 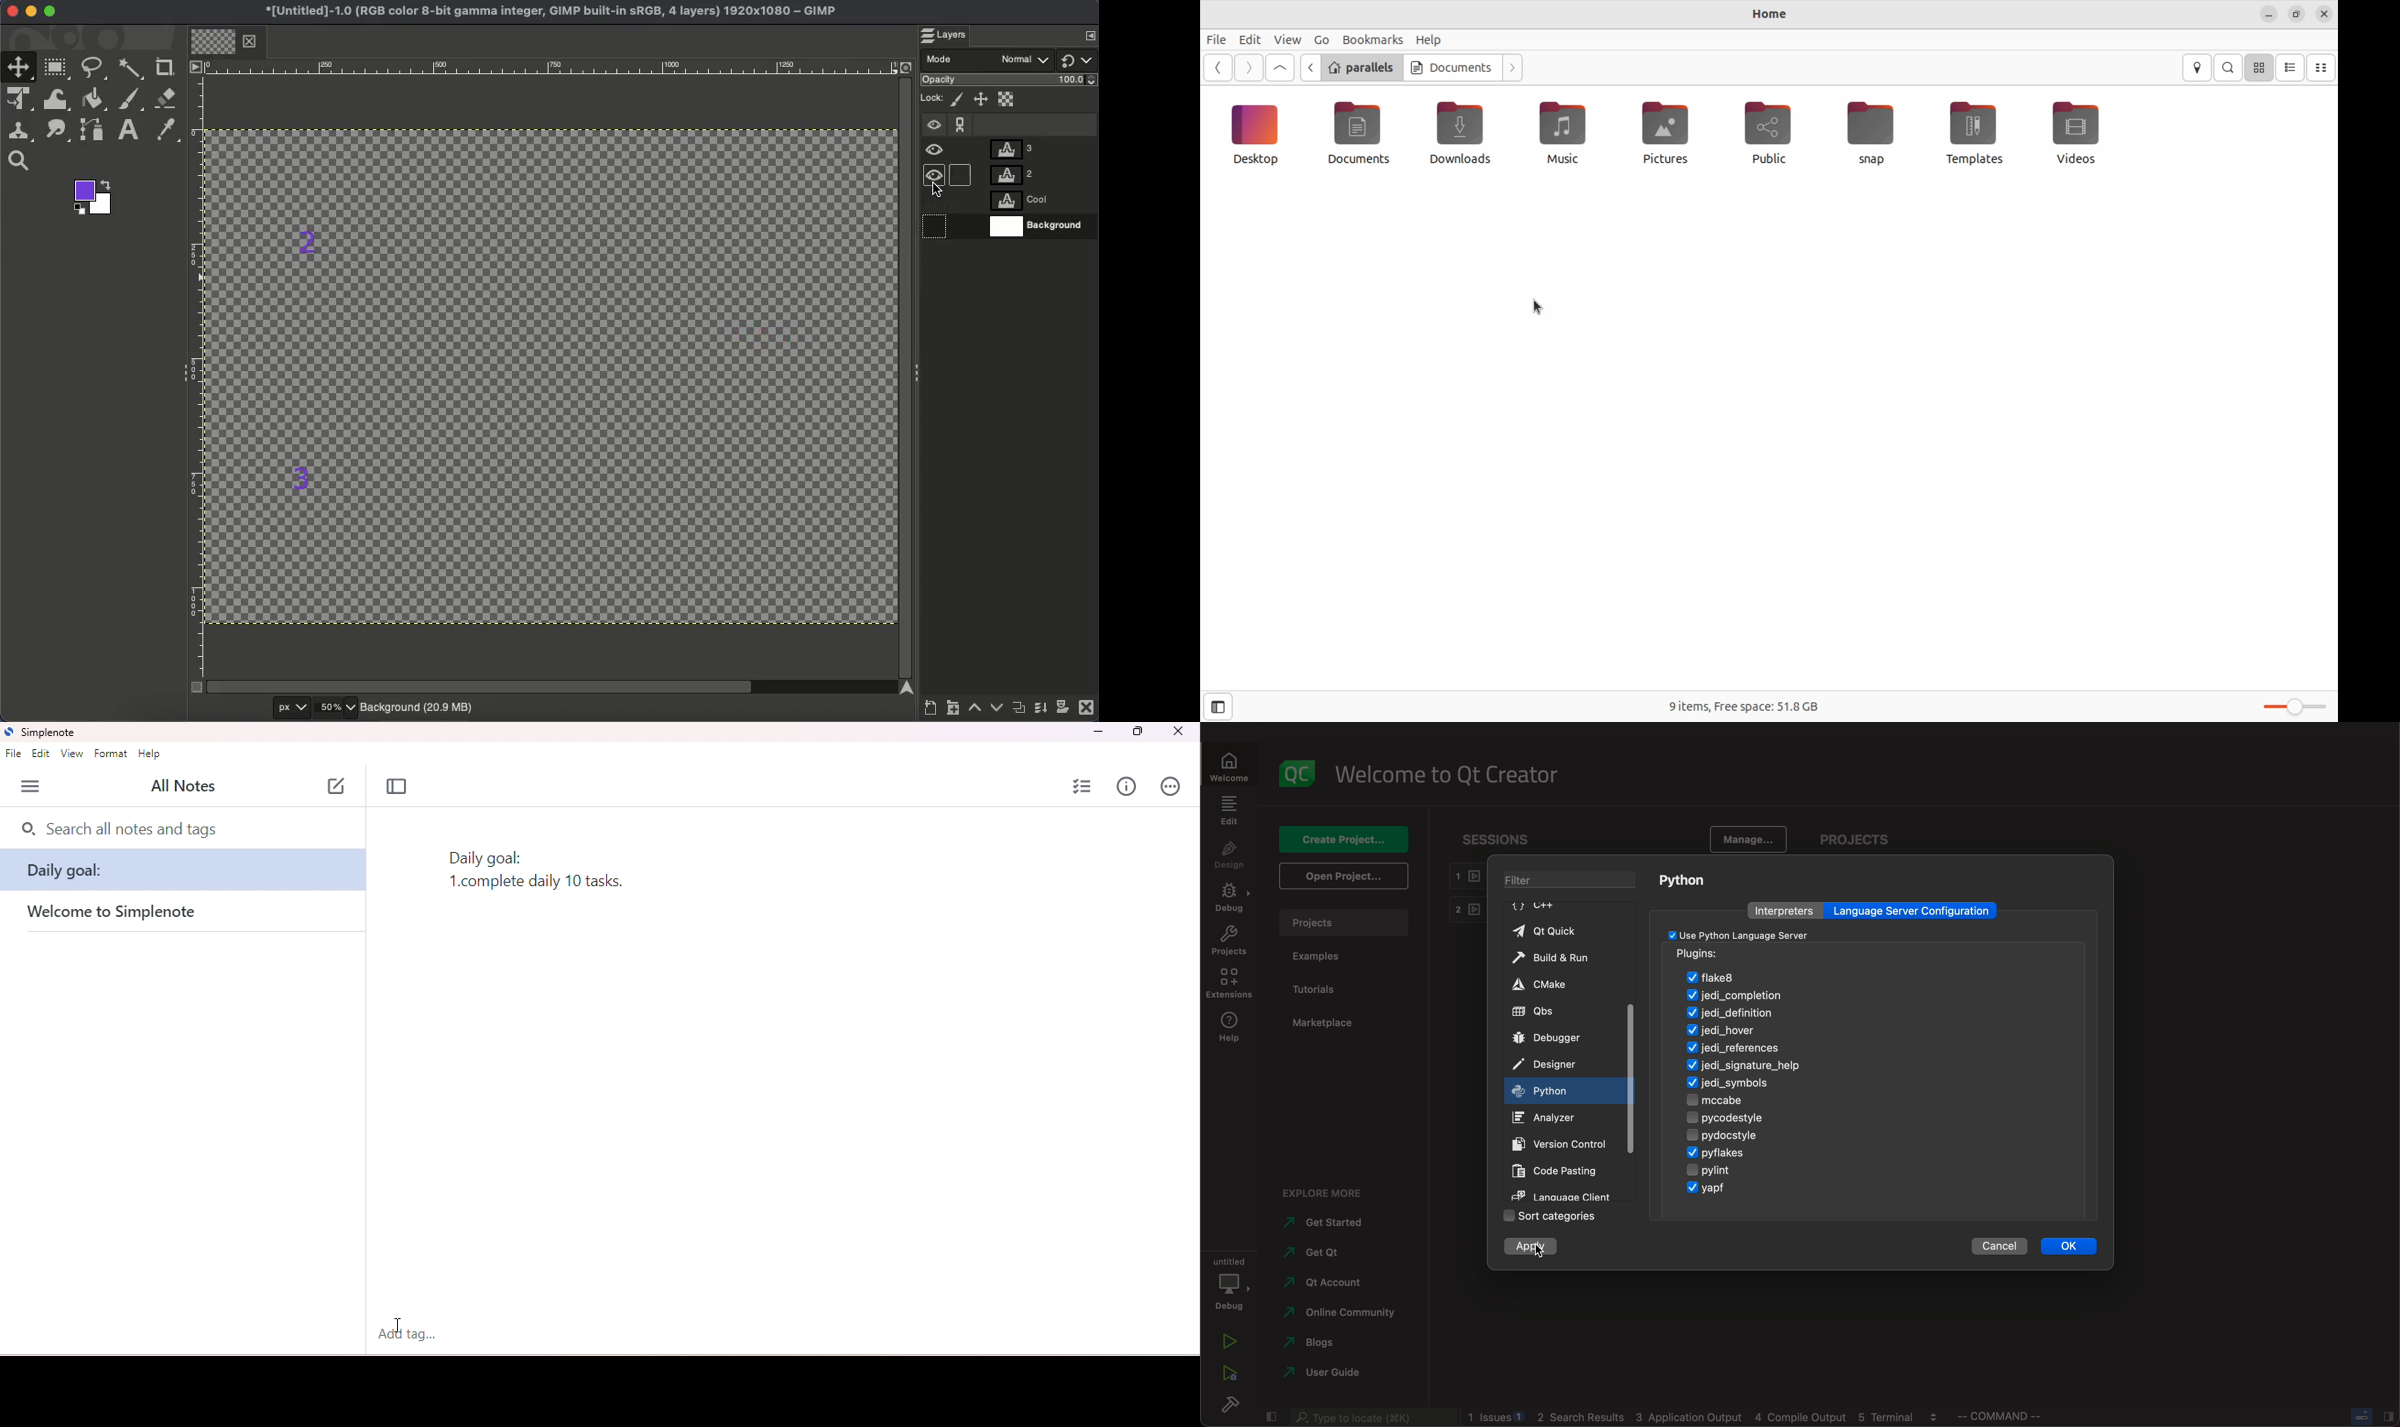 I want to click on edit, so click(x=41, y=754).